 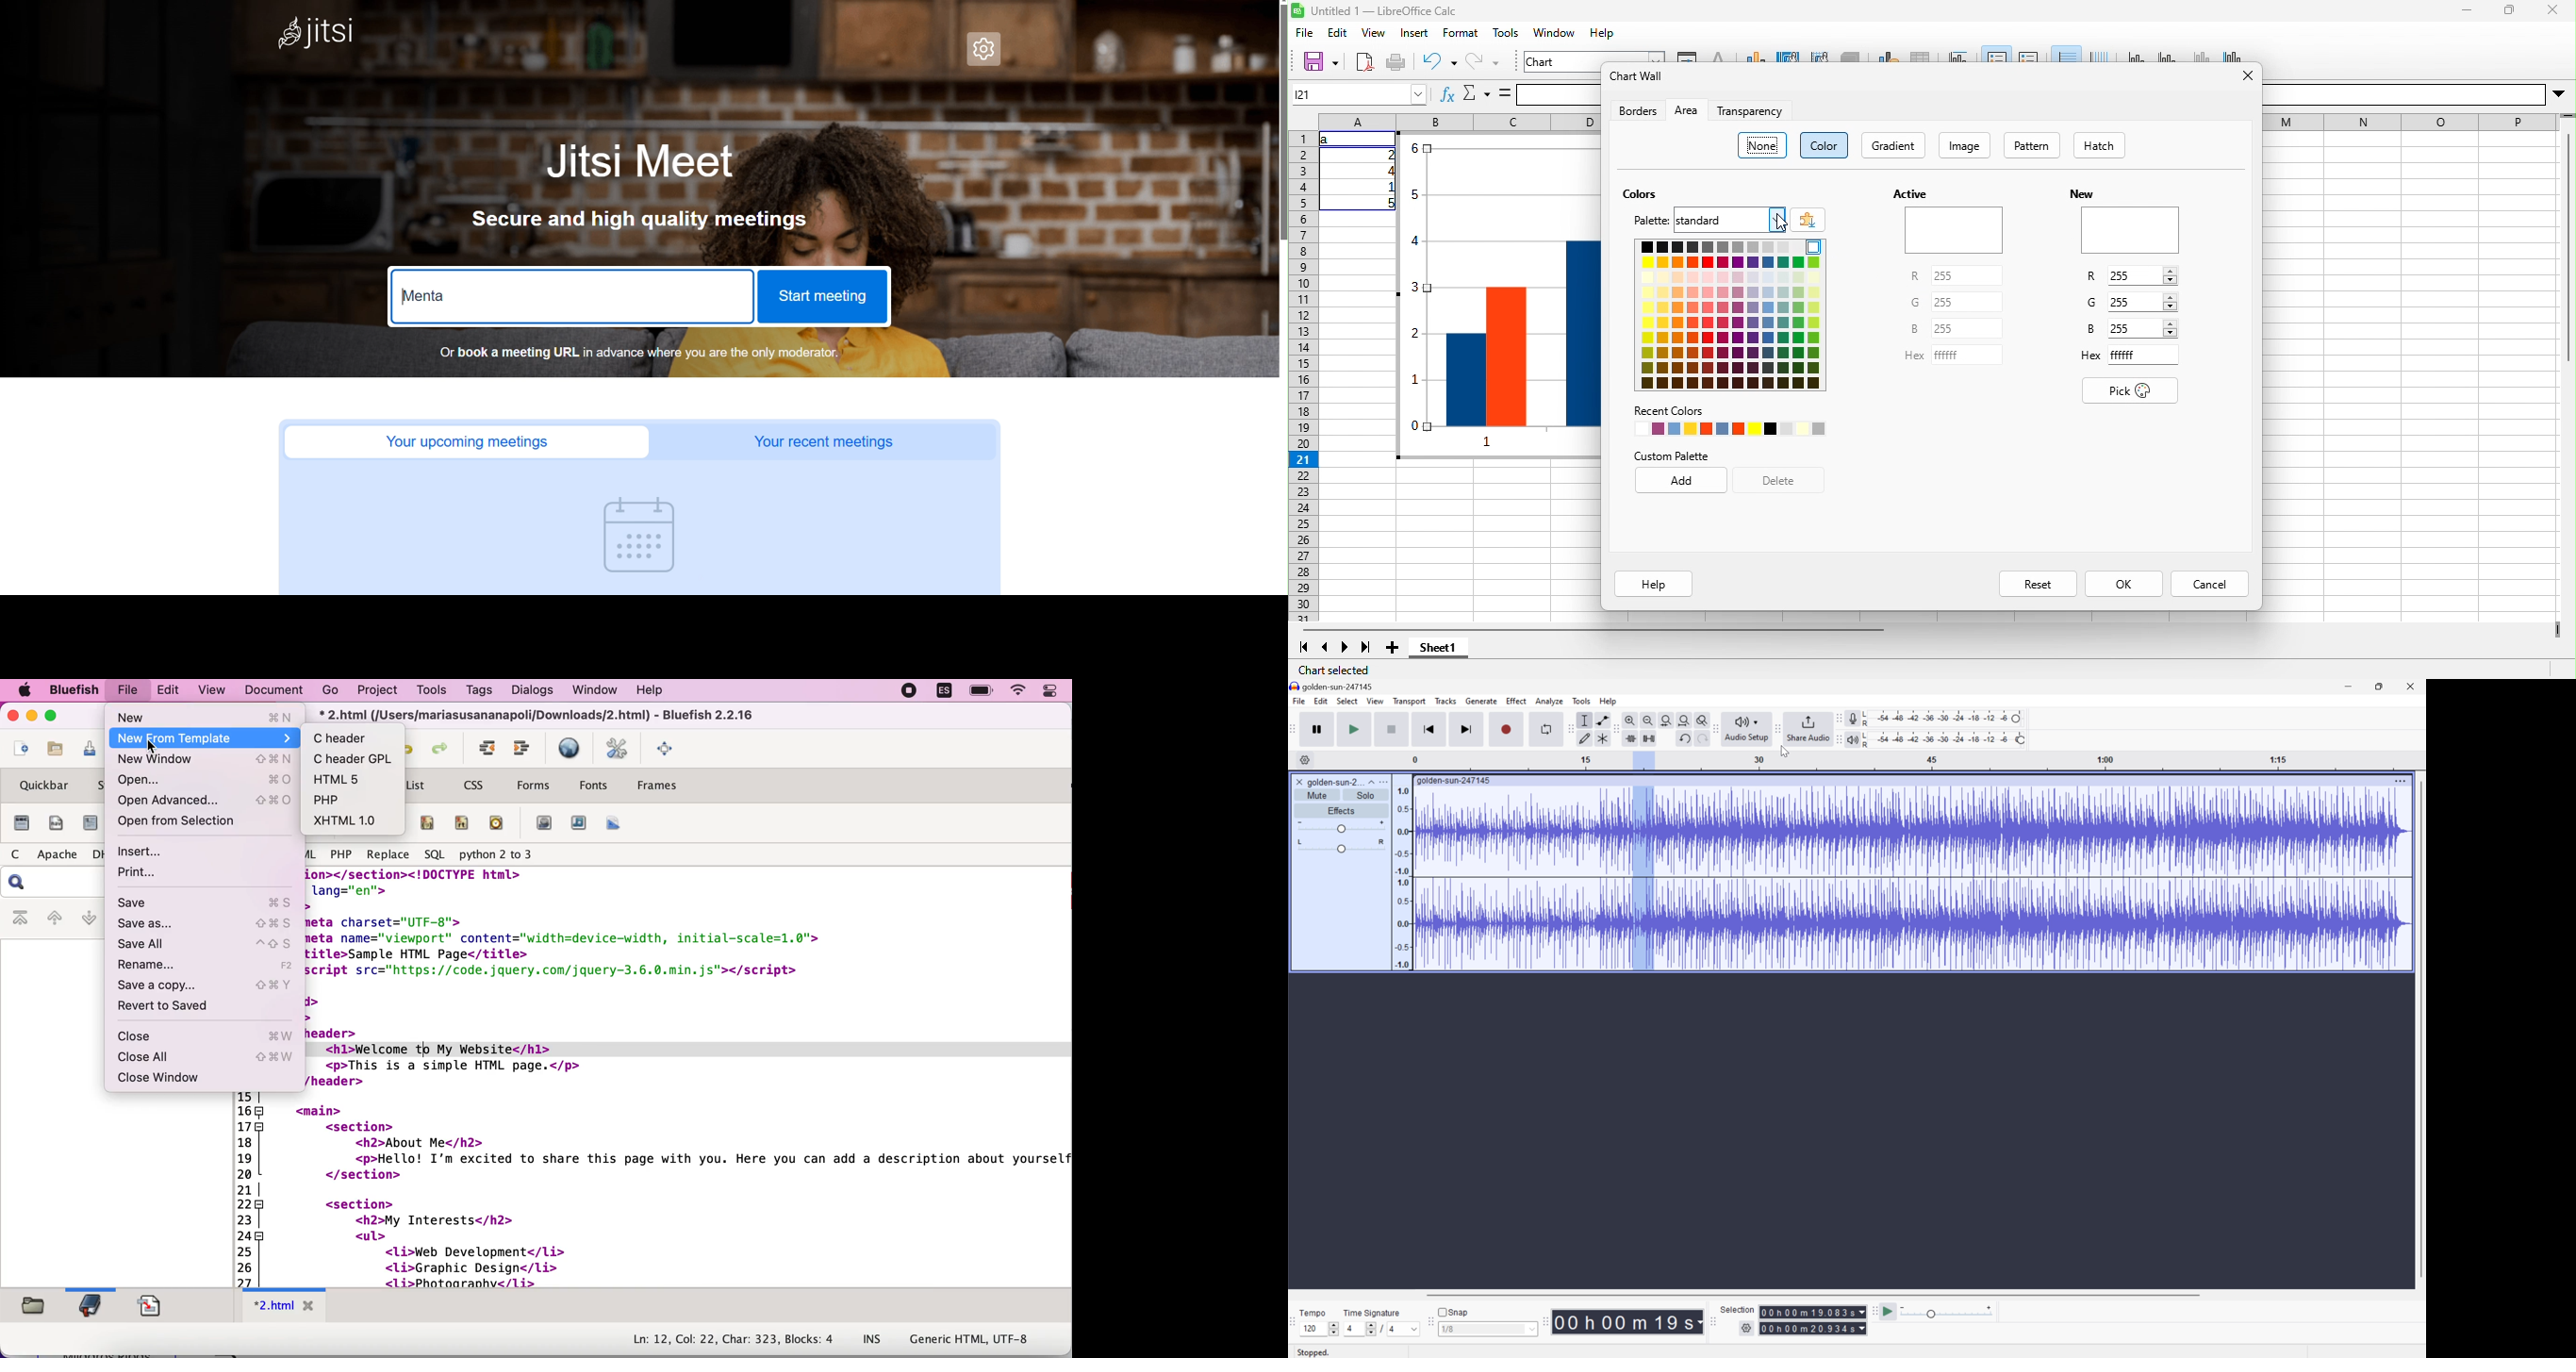 What do you see at coordinates (1909, 877) in the screenshot?
I see `Audio` at bounding box center [1909, 877].